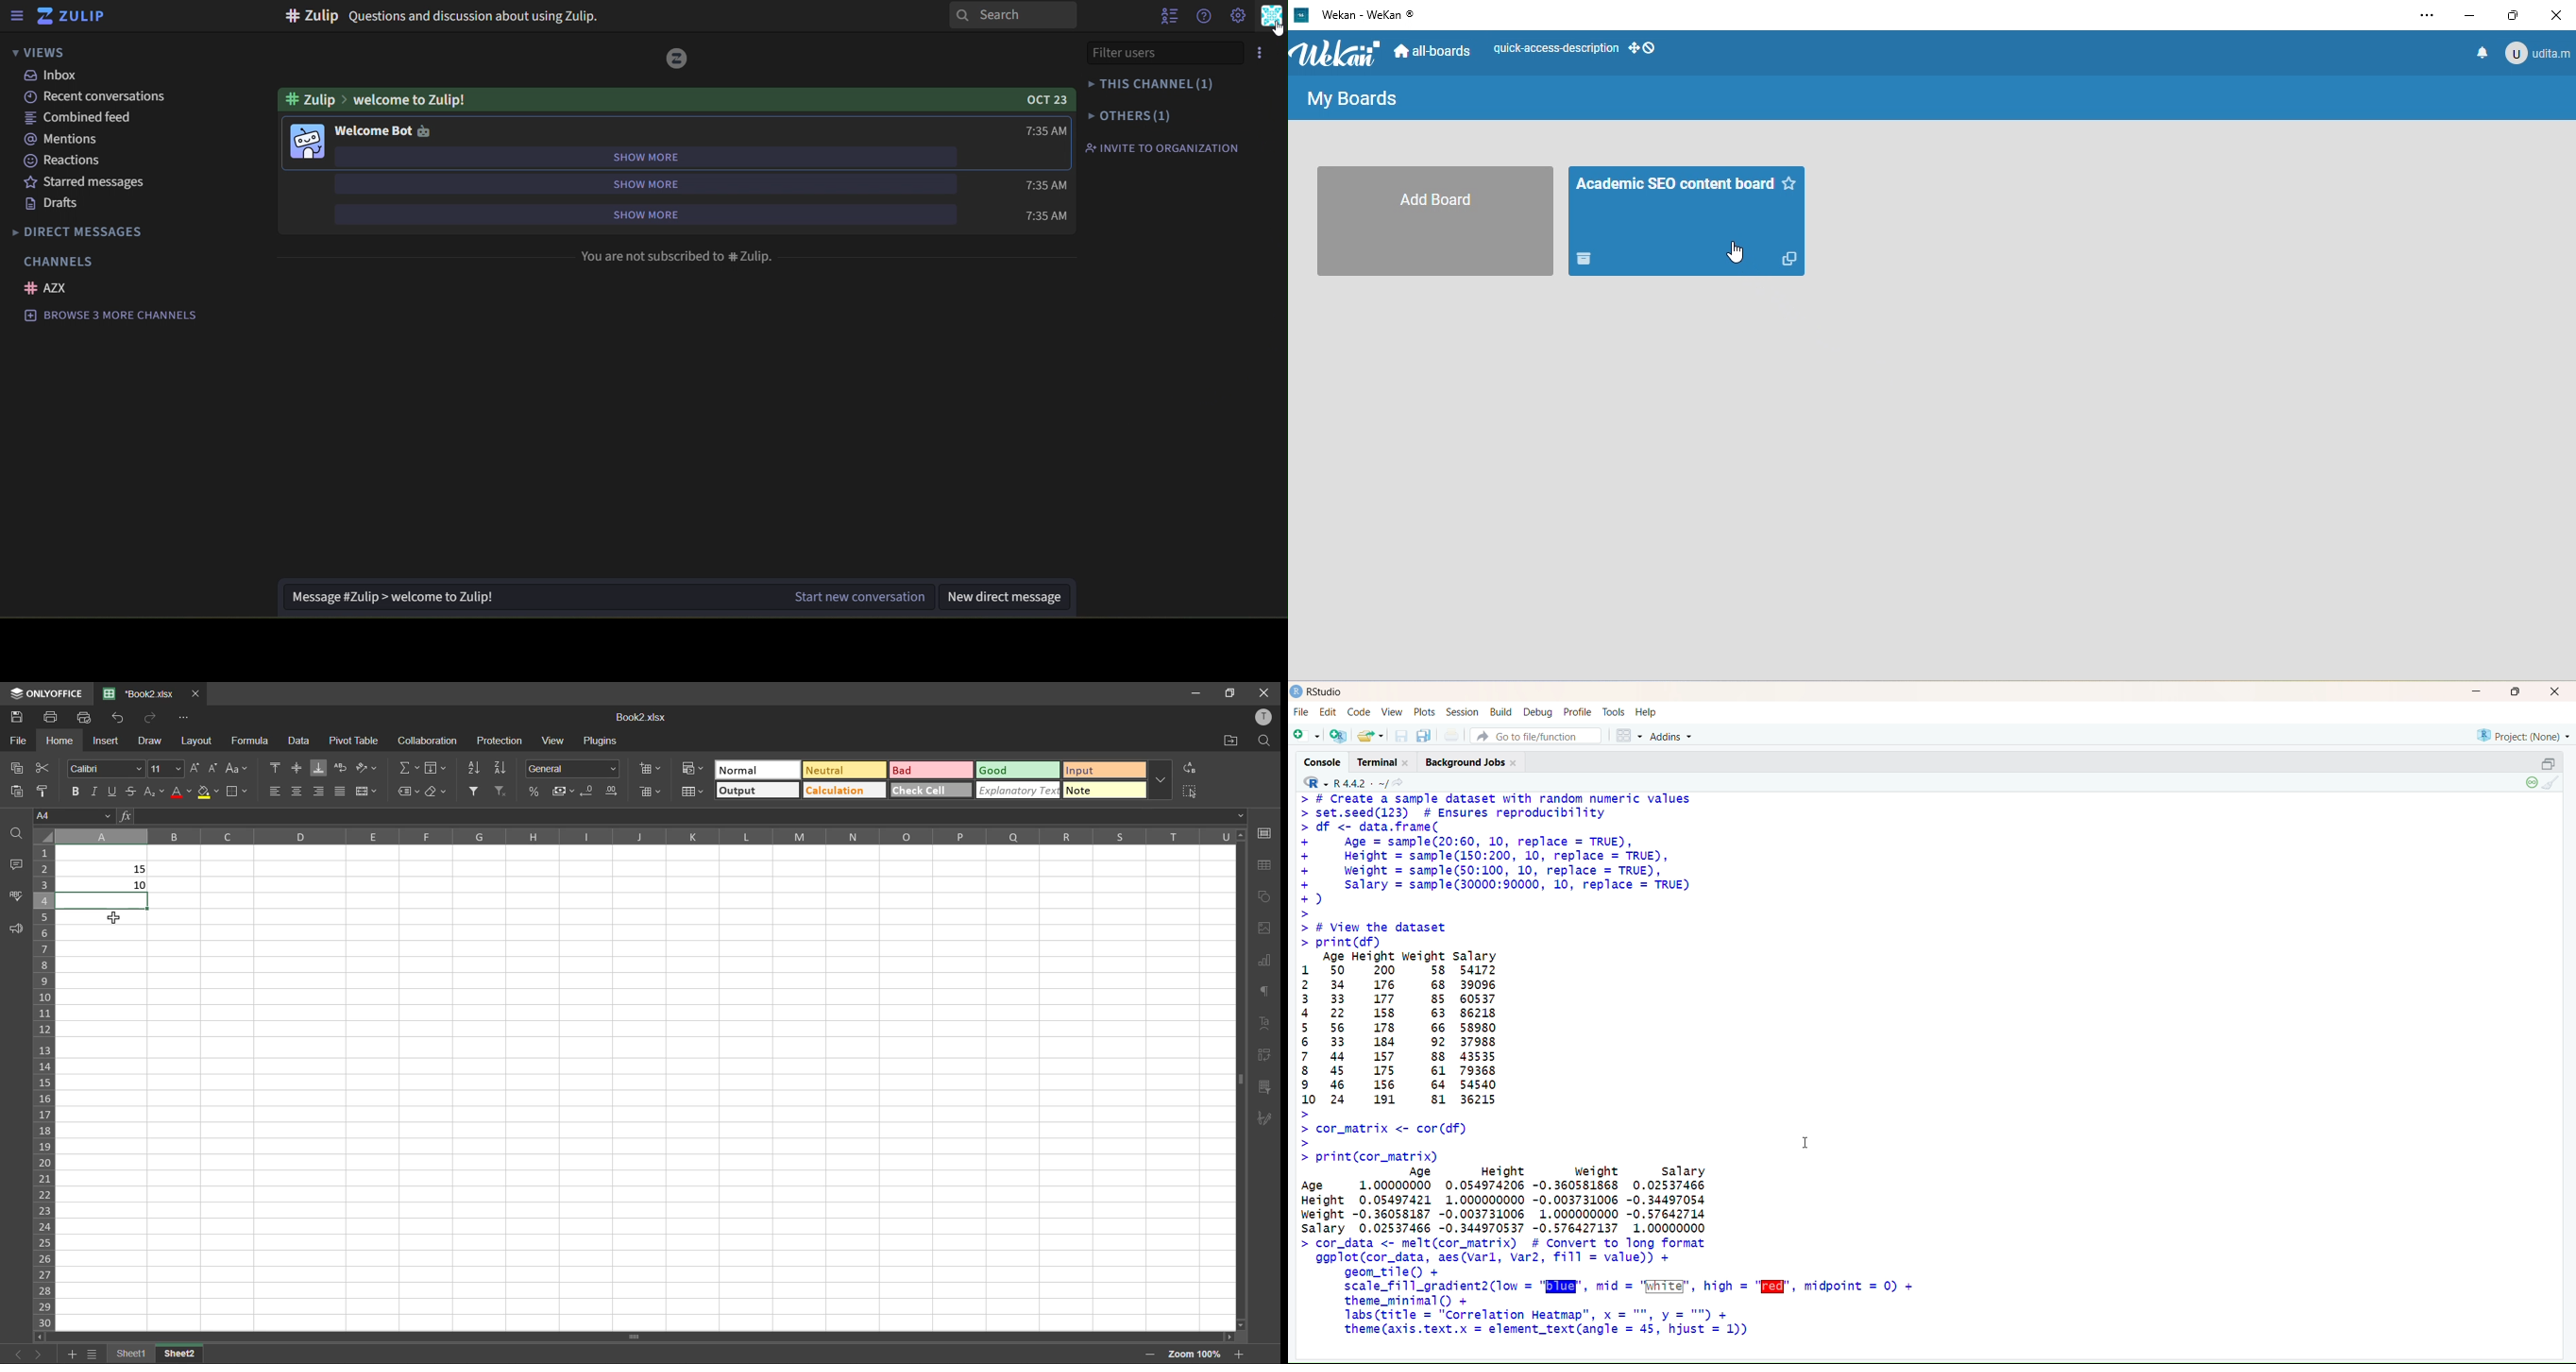 The width and height of the screenshot is (2576, 1372). Describe the element at coordinates (105, 183) in the screenshot. I see `starred messages` at that location.